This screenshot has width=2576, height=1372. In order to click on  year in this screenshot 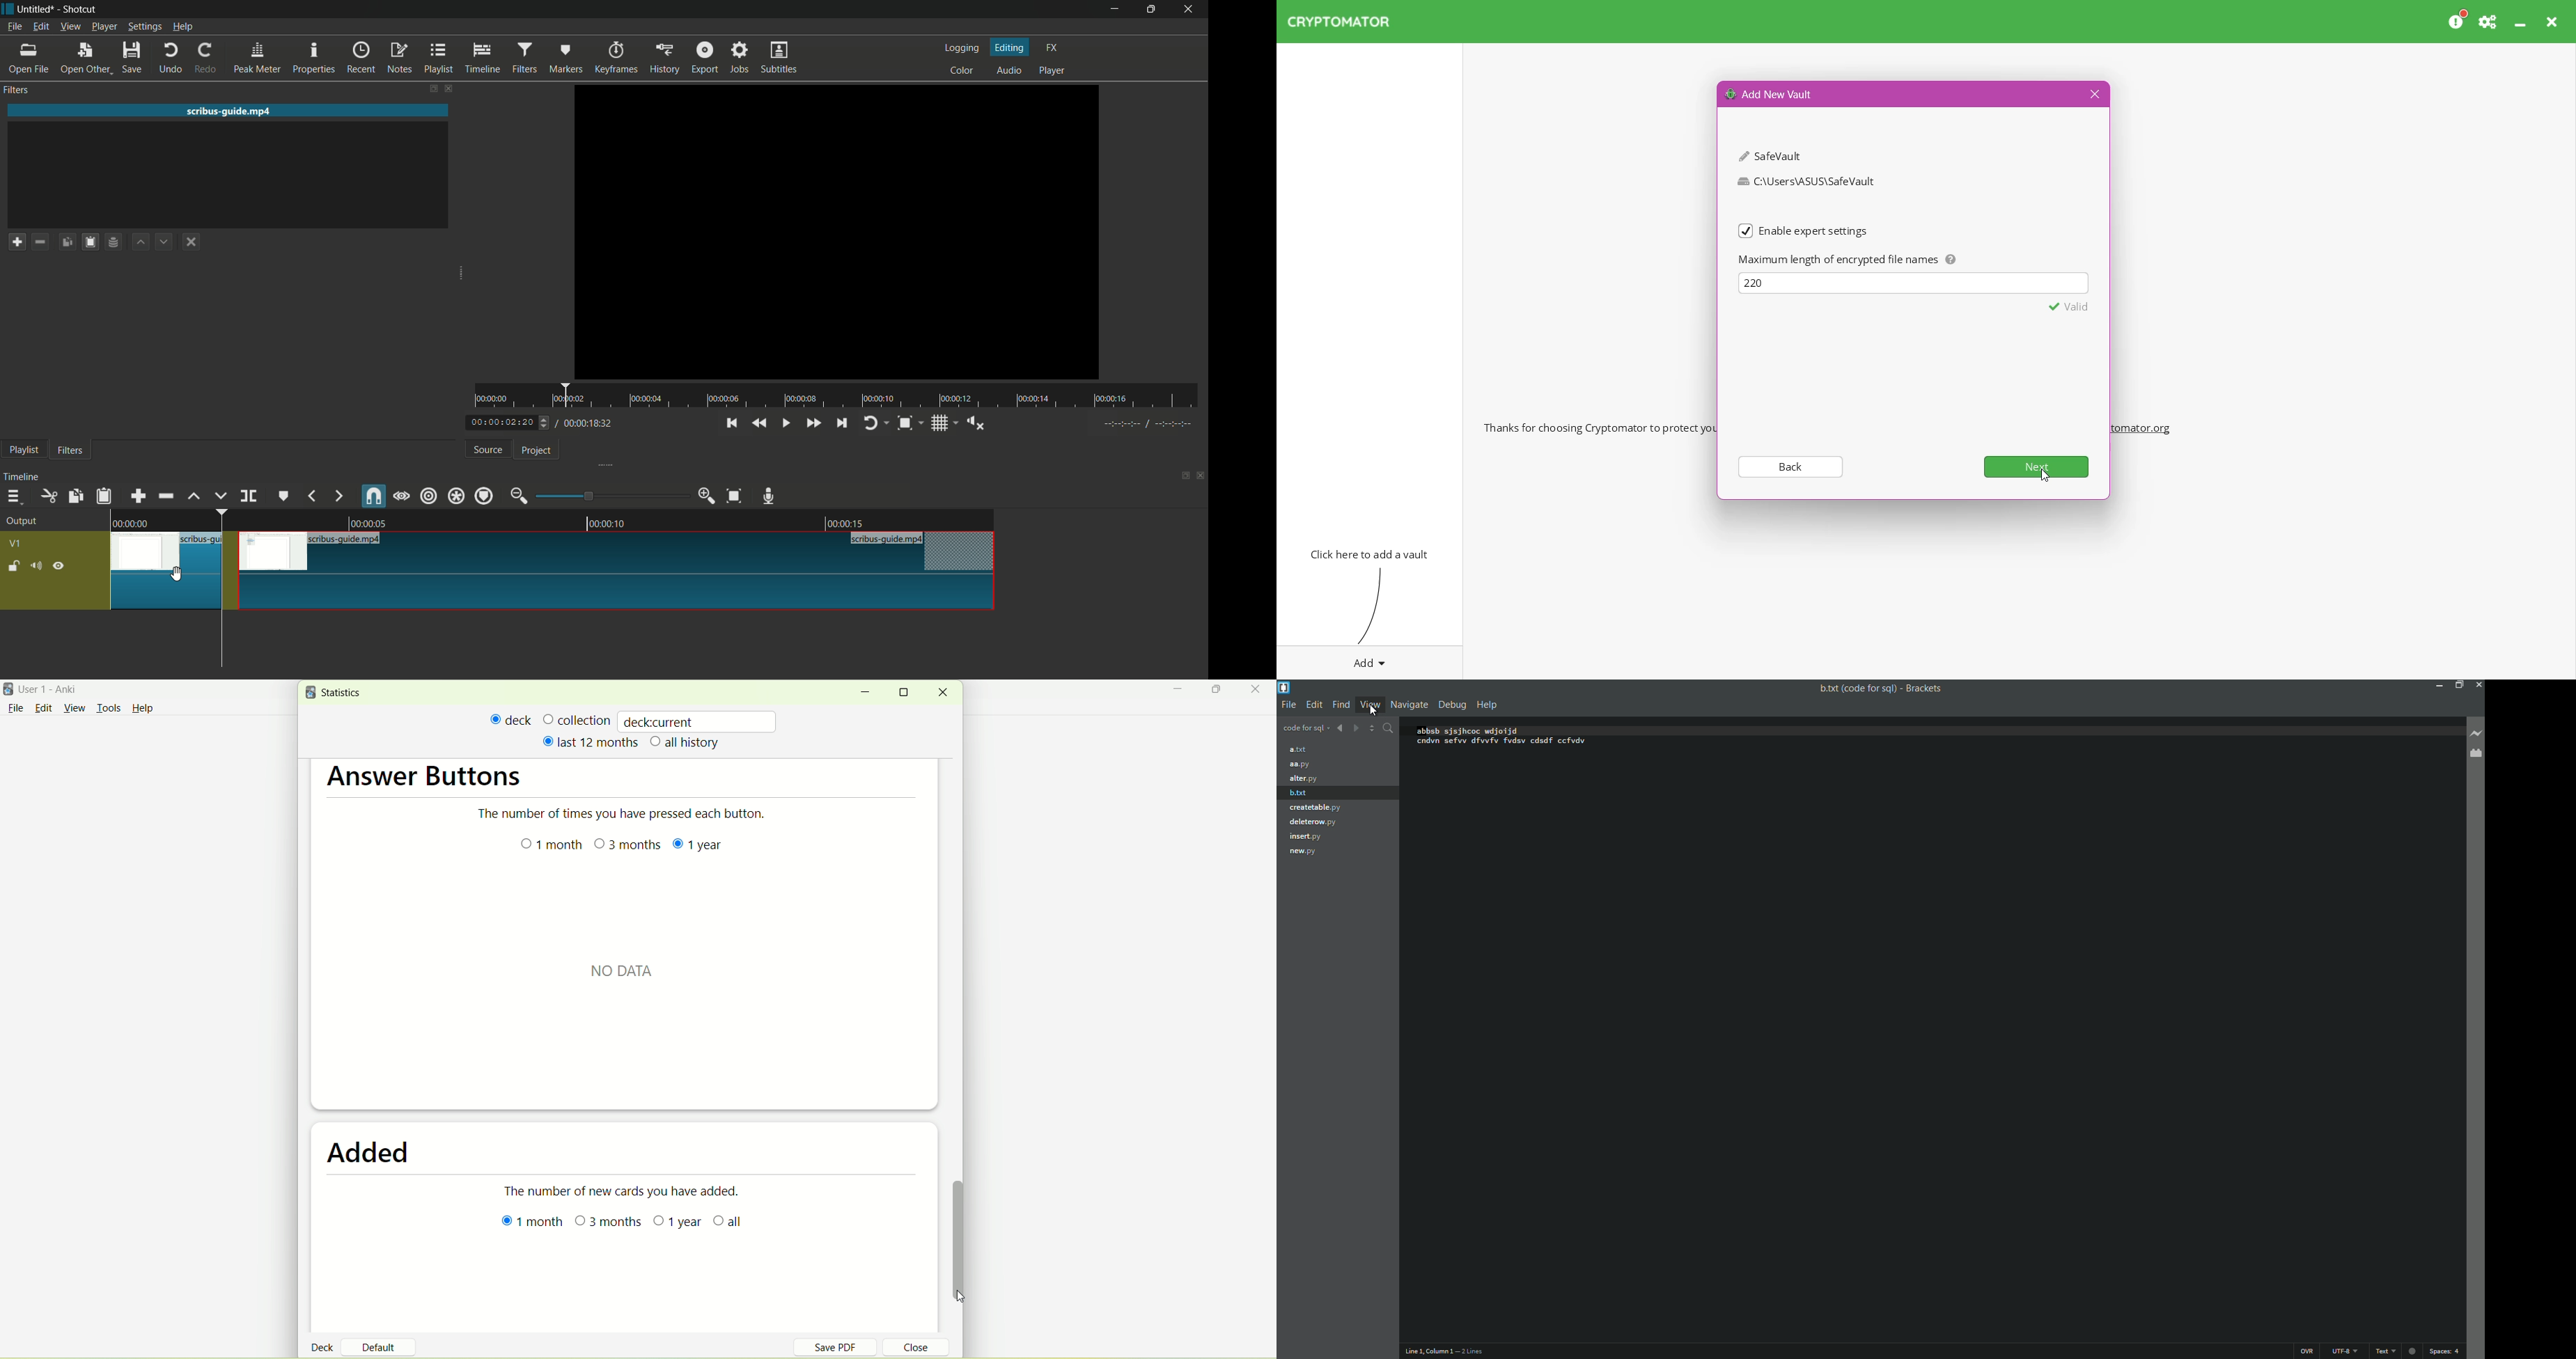, I will do `click(694, 844)`.